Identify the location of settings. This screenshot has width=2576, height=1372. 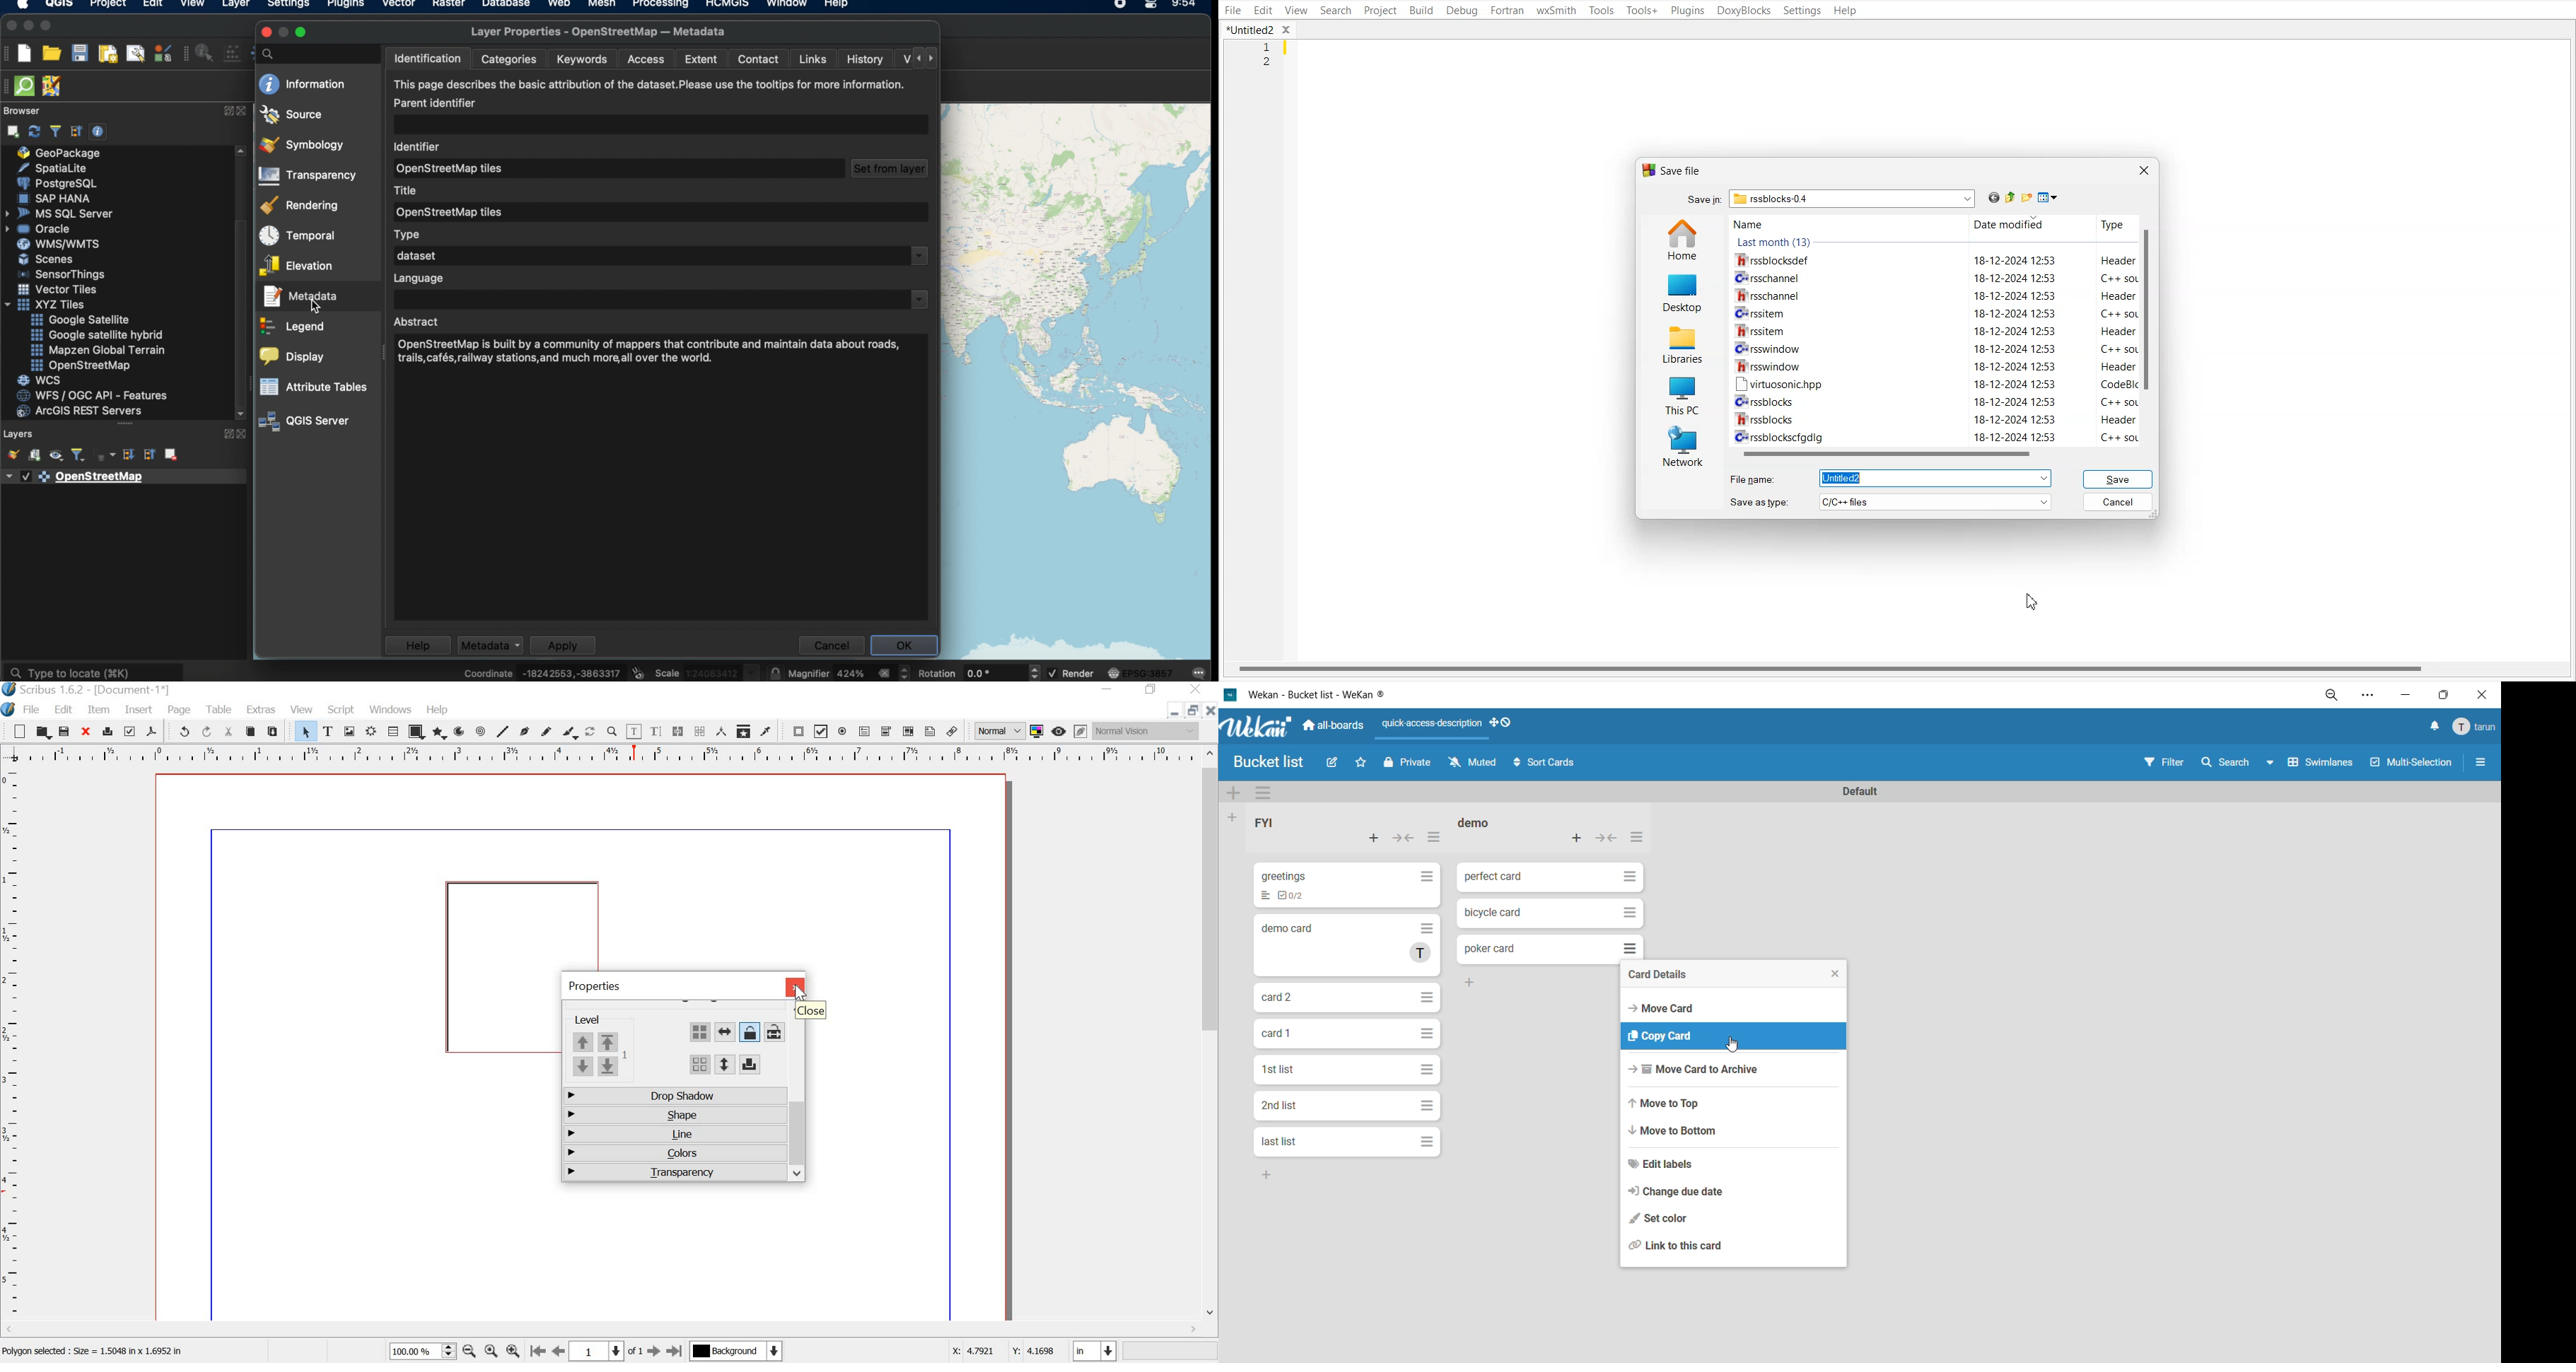
(2368, 696).